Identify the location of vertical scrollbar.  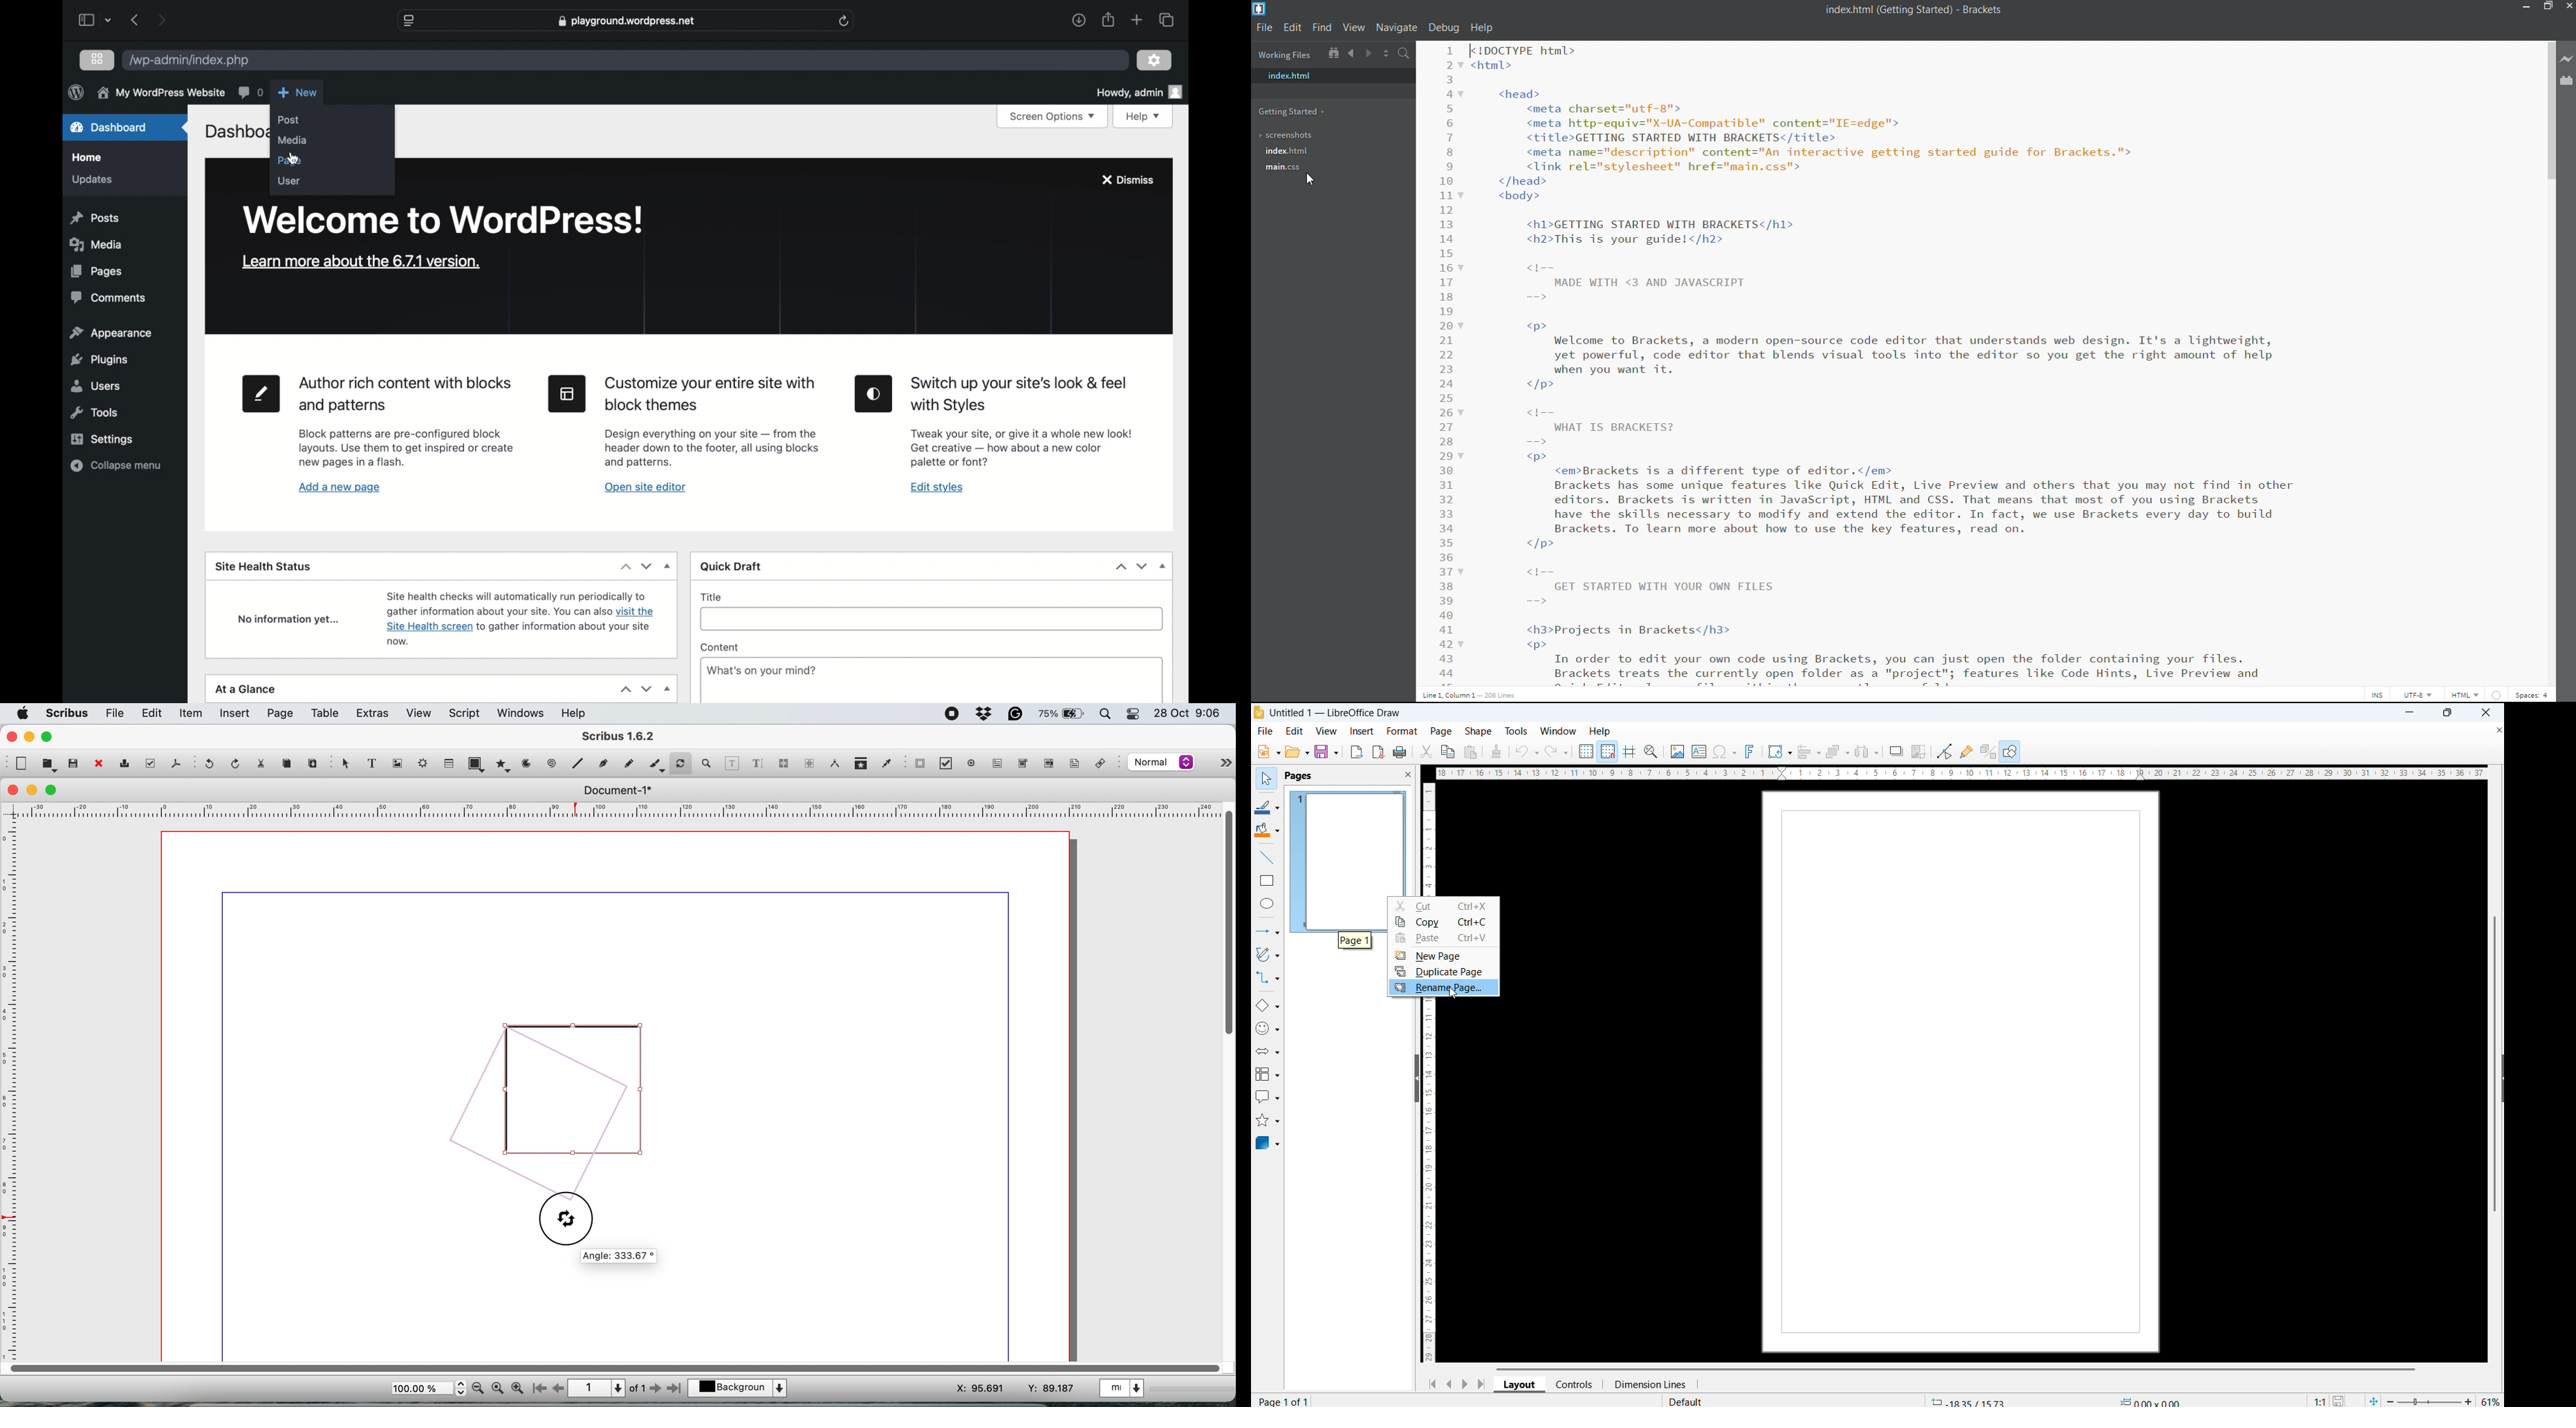
(2499, 971).